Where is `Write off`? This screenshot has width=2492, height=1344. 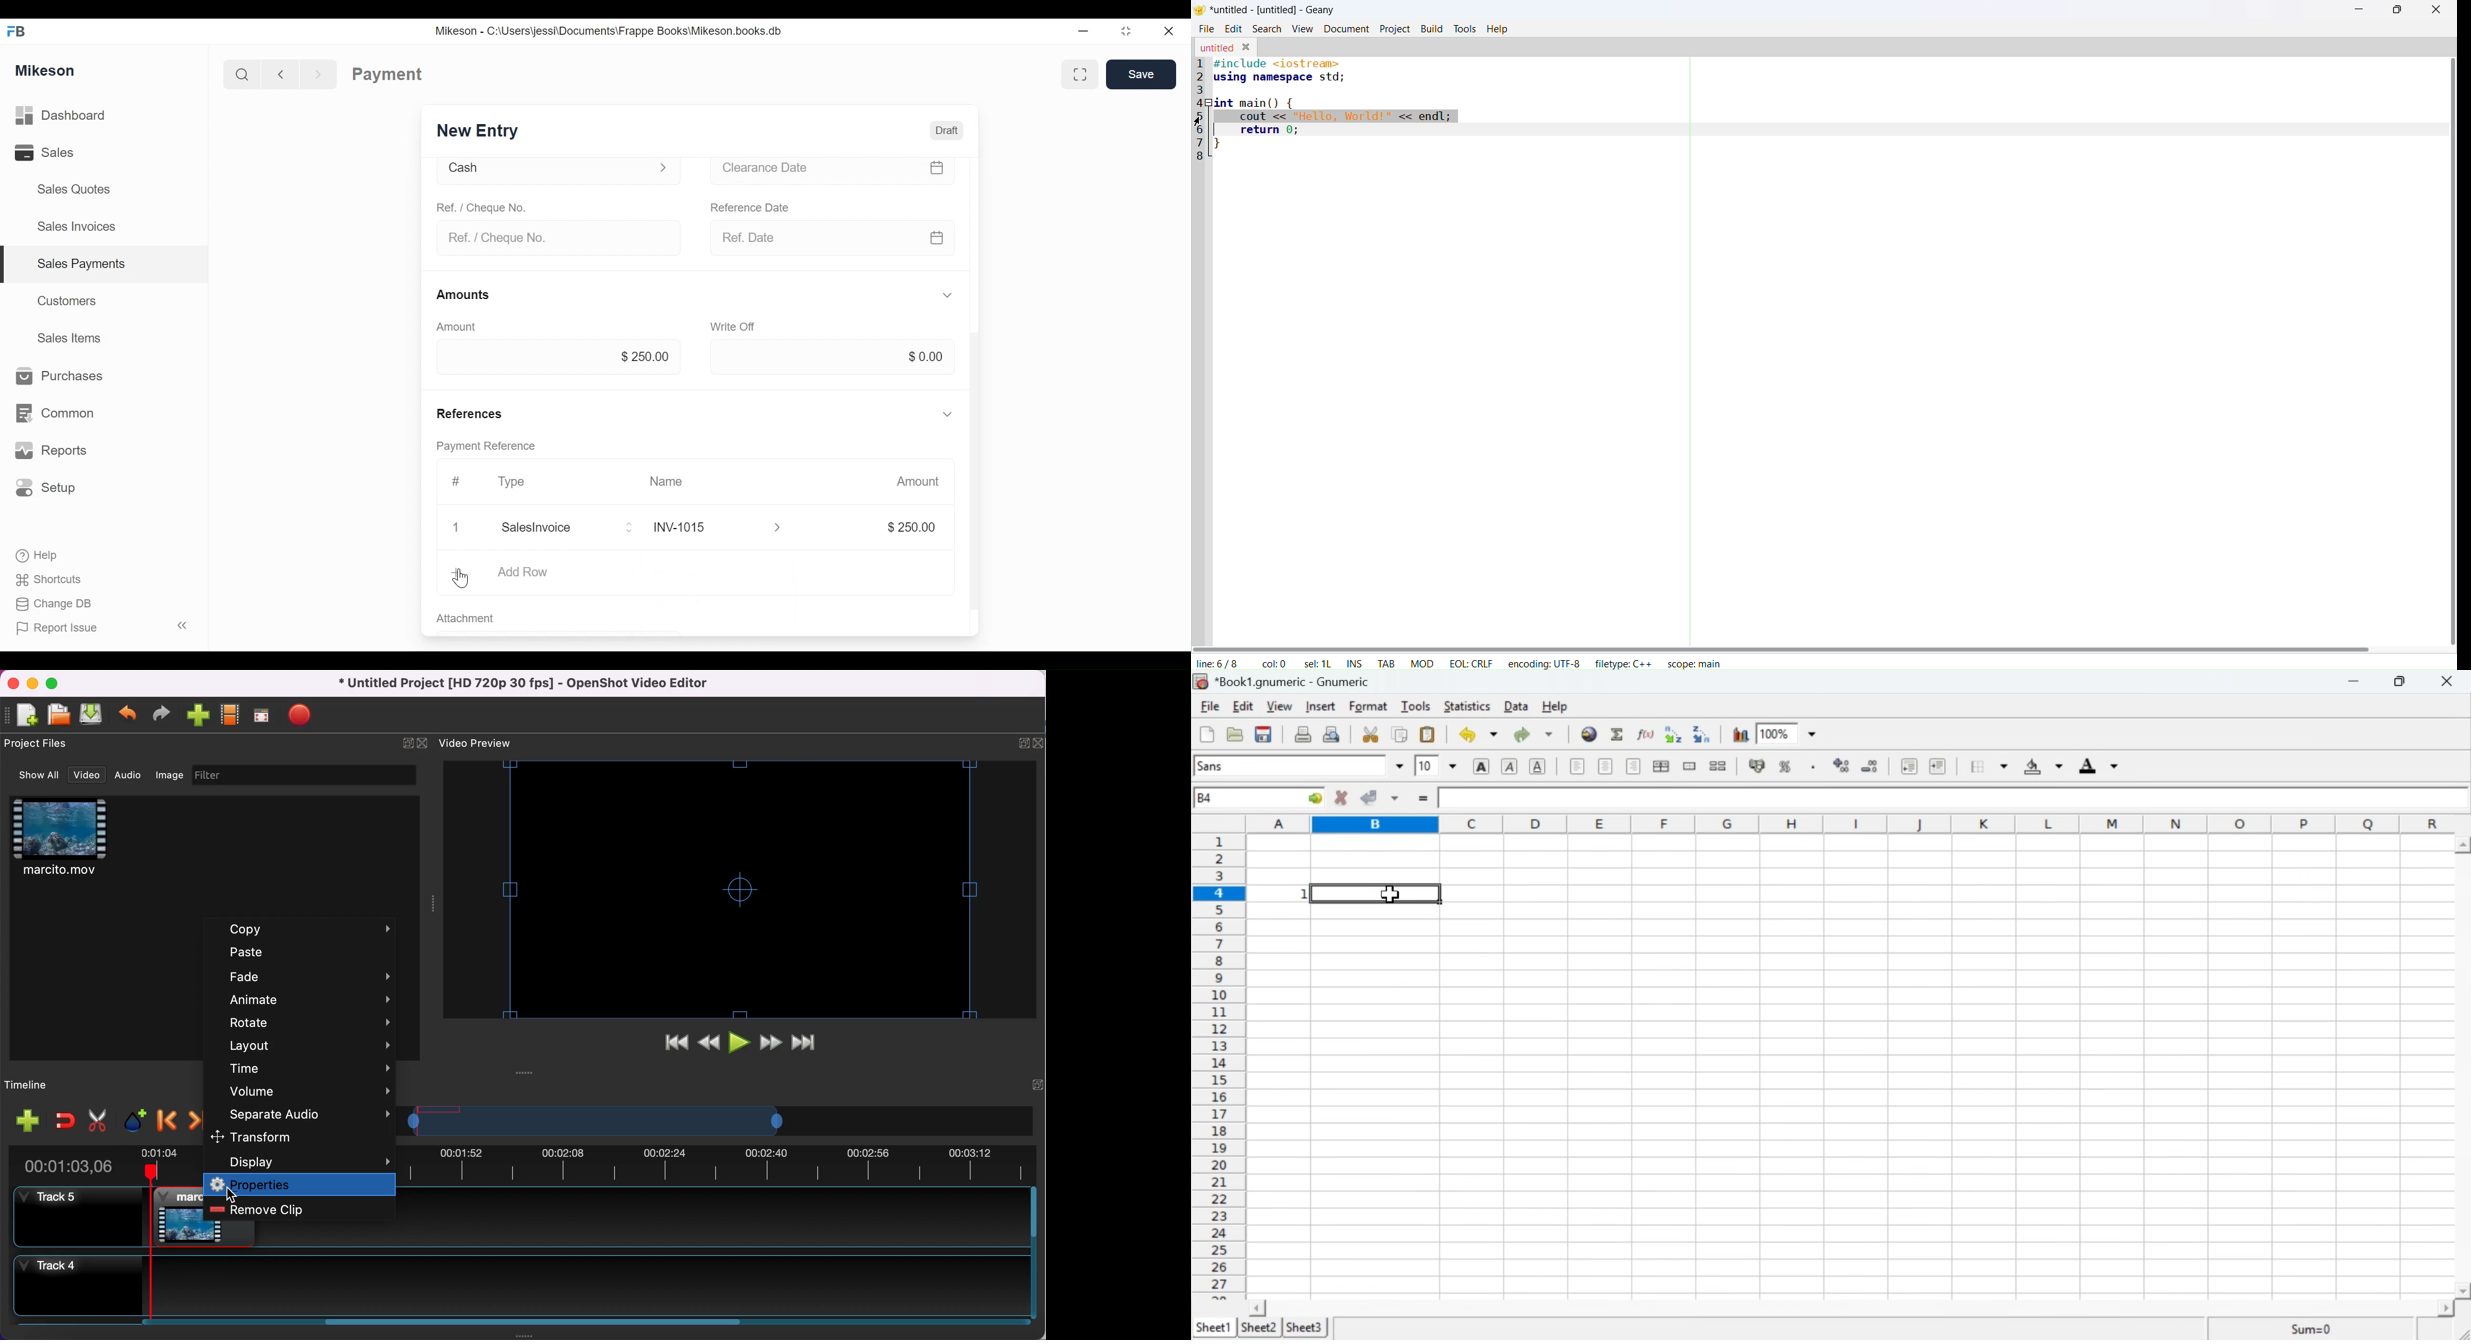 Write off is located at coordinates (735, 328).